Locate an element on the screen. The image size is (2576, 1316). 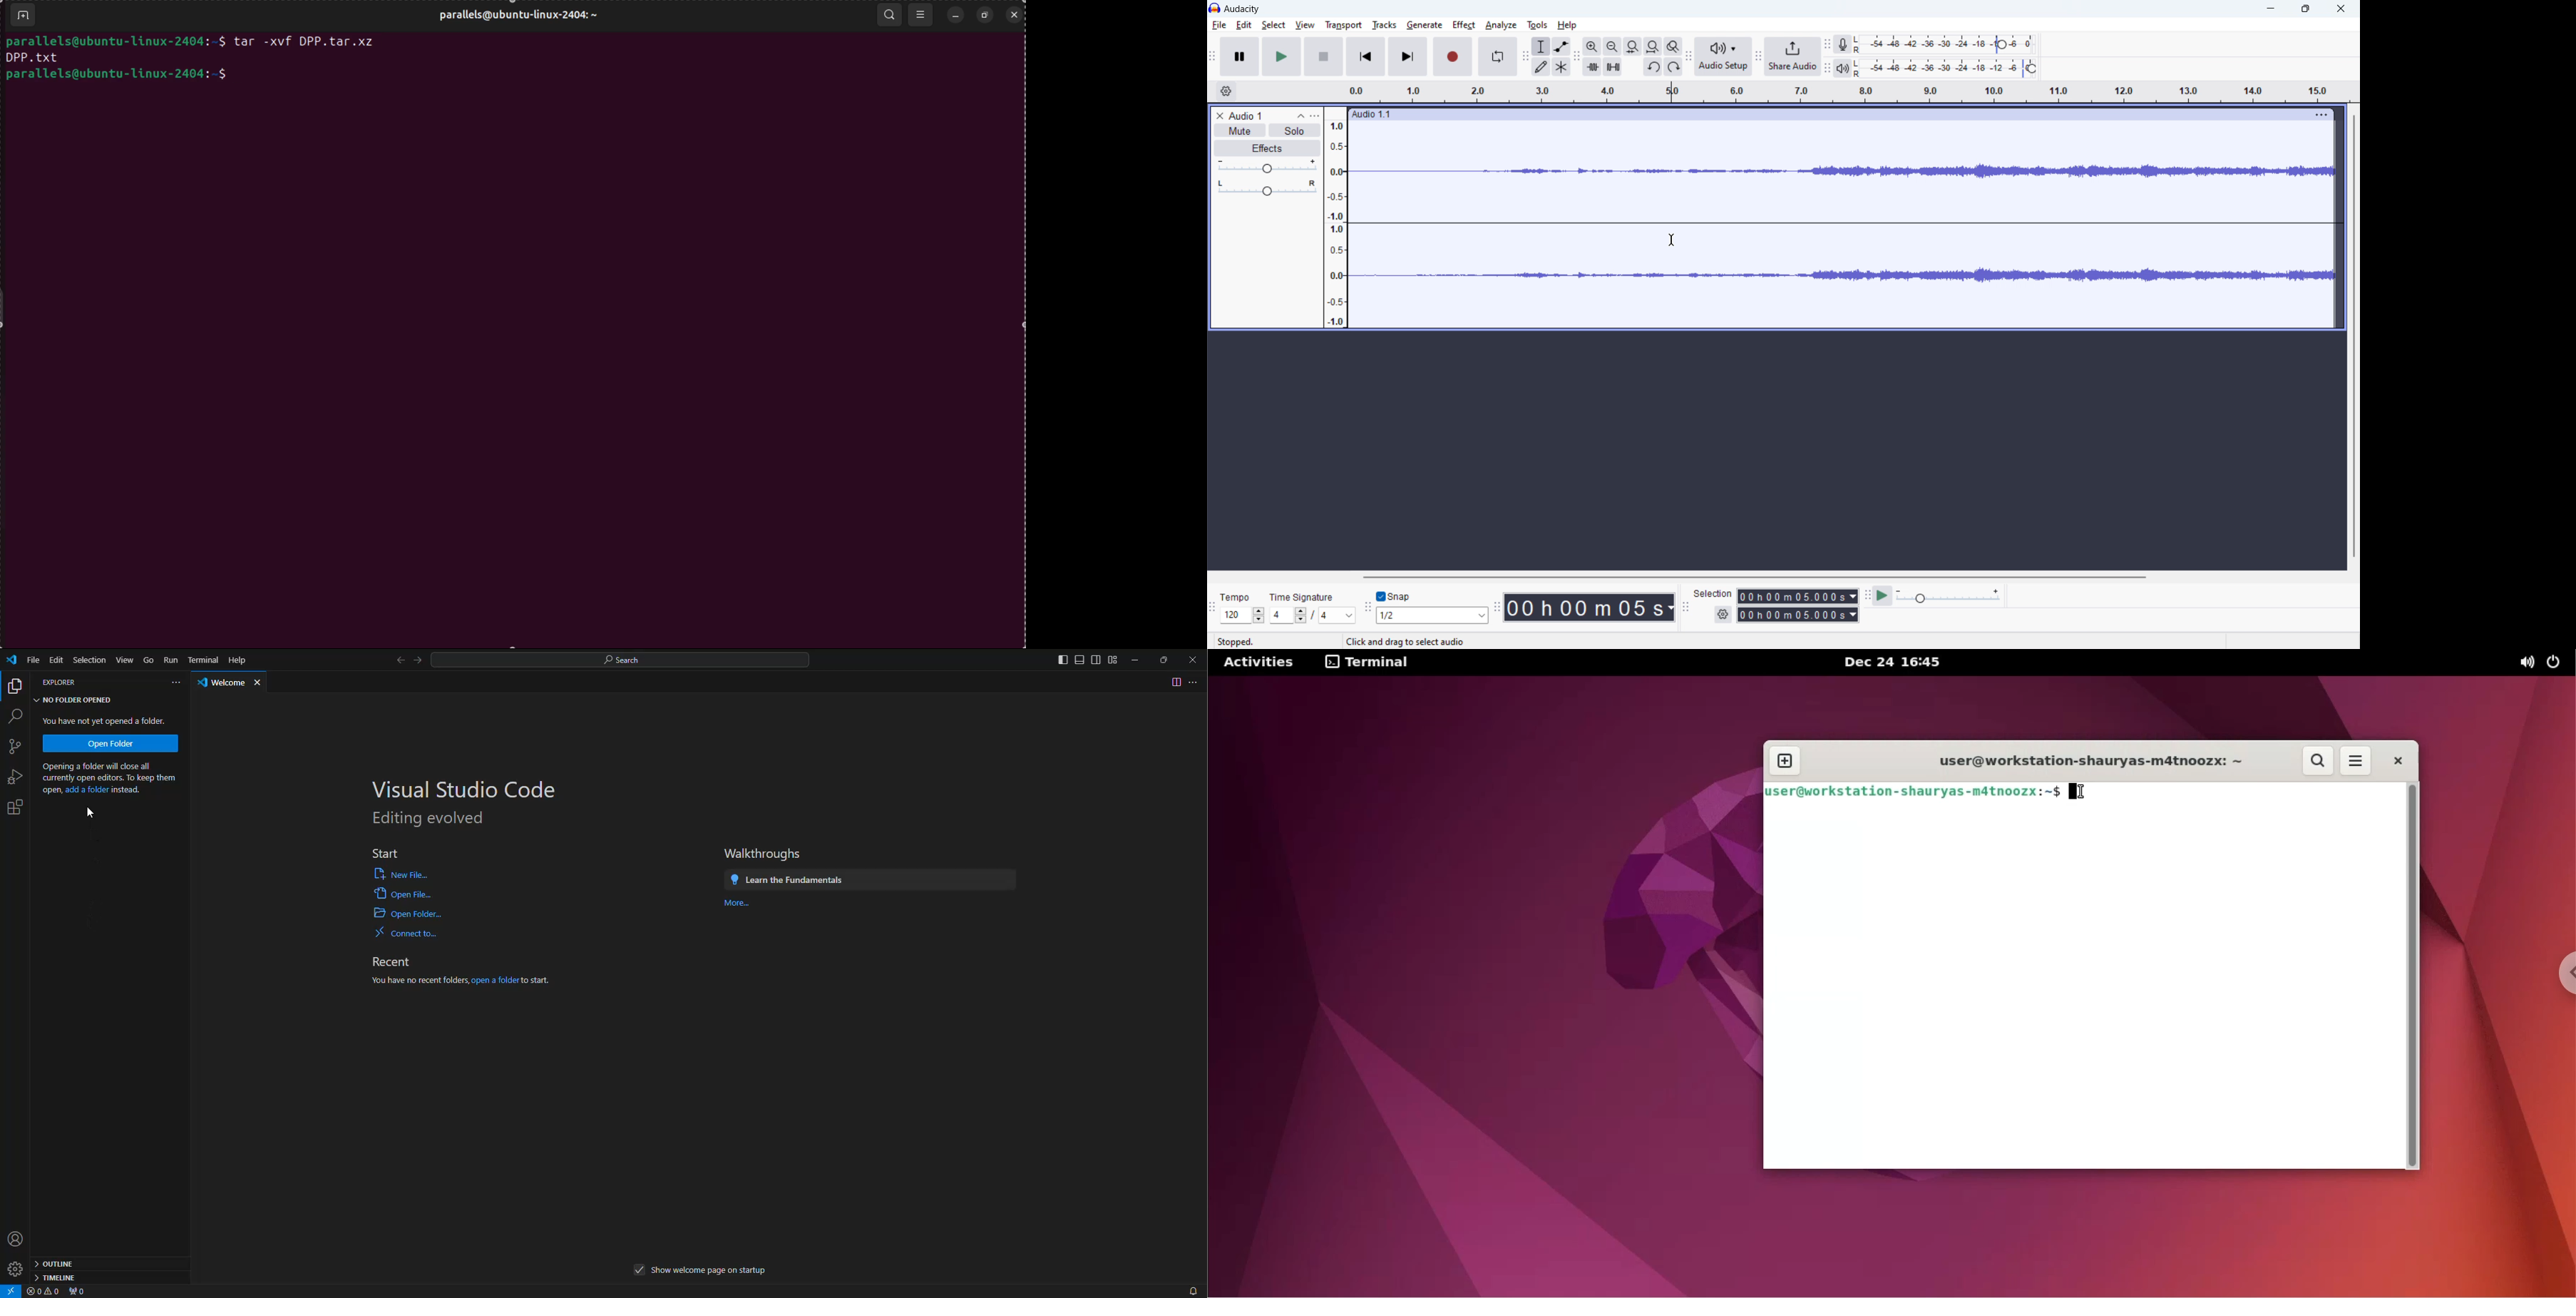
Seledon is located at coordinates (1715, 596).